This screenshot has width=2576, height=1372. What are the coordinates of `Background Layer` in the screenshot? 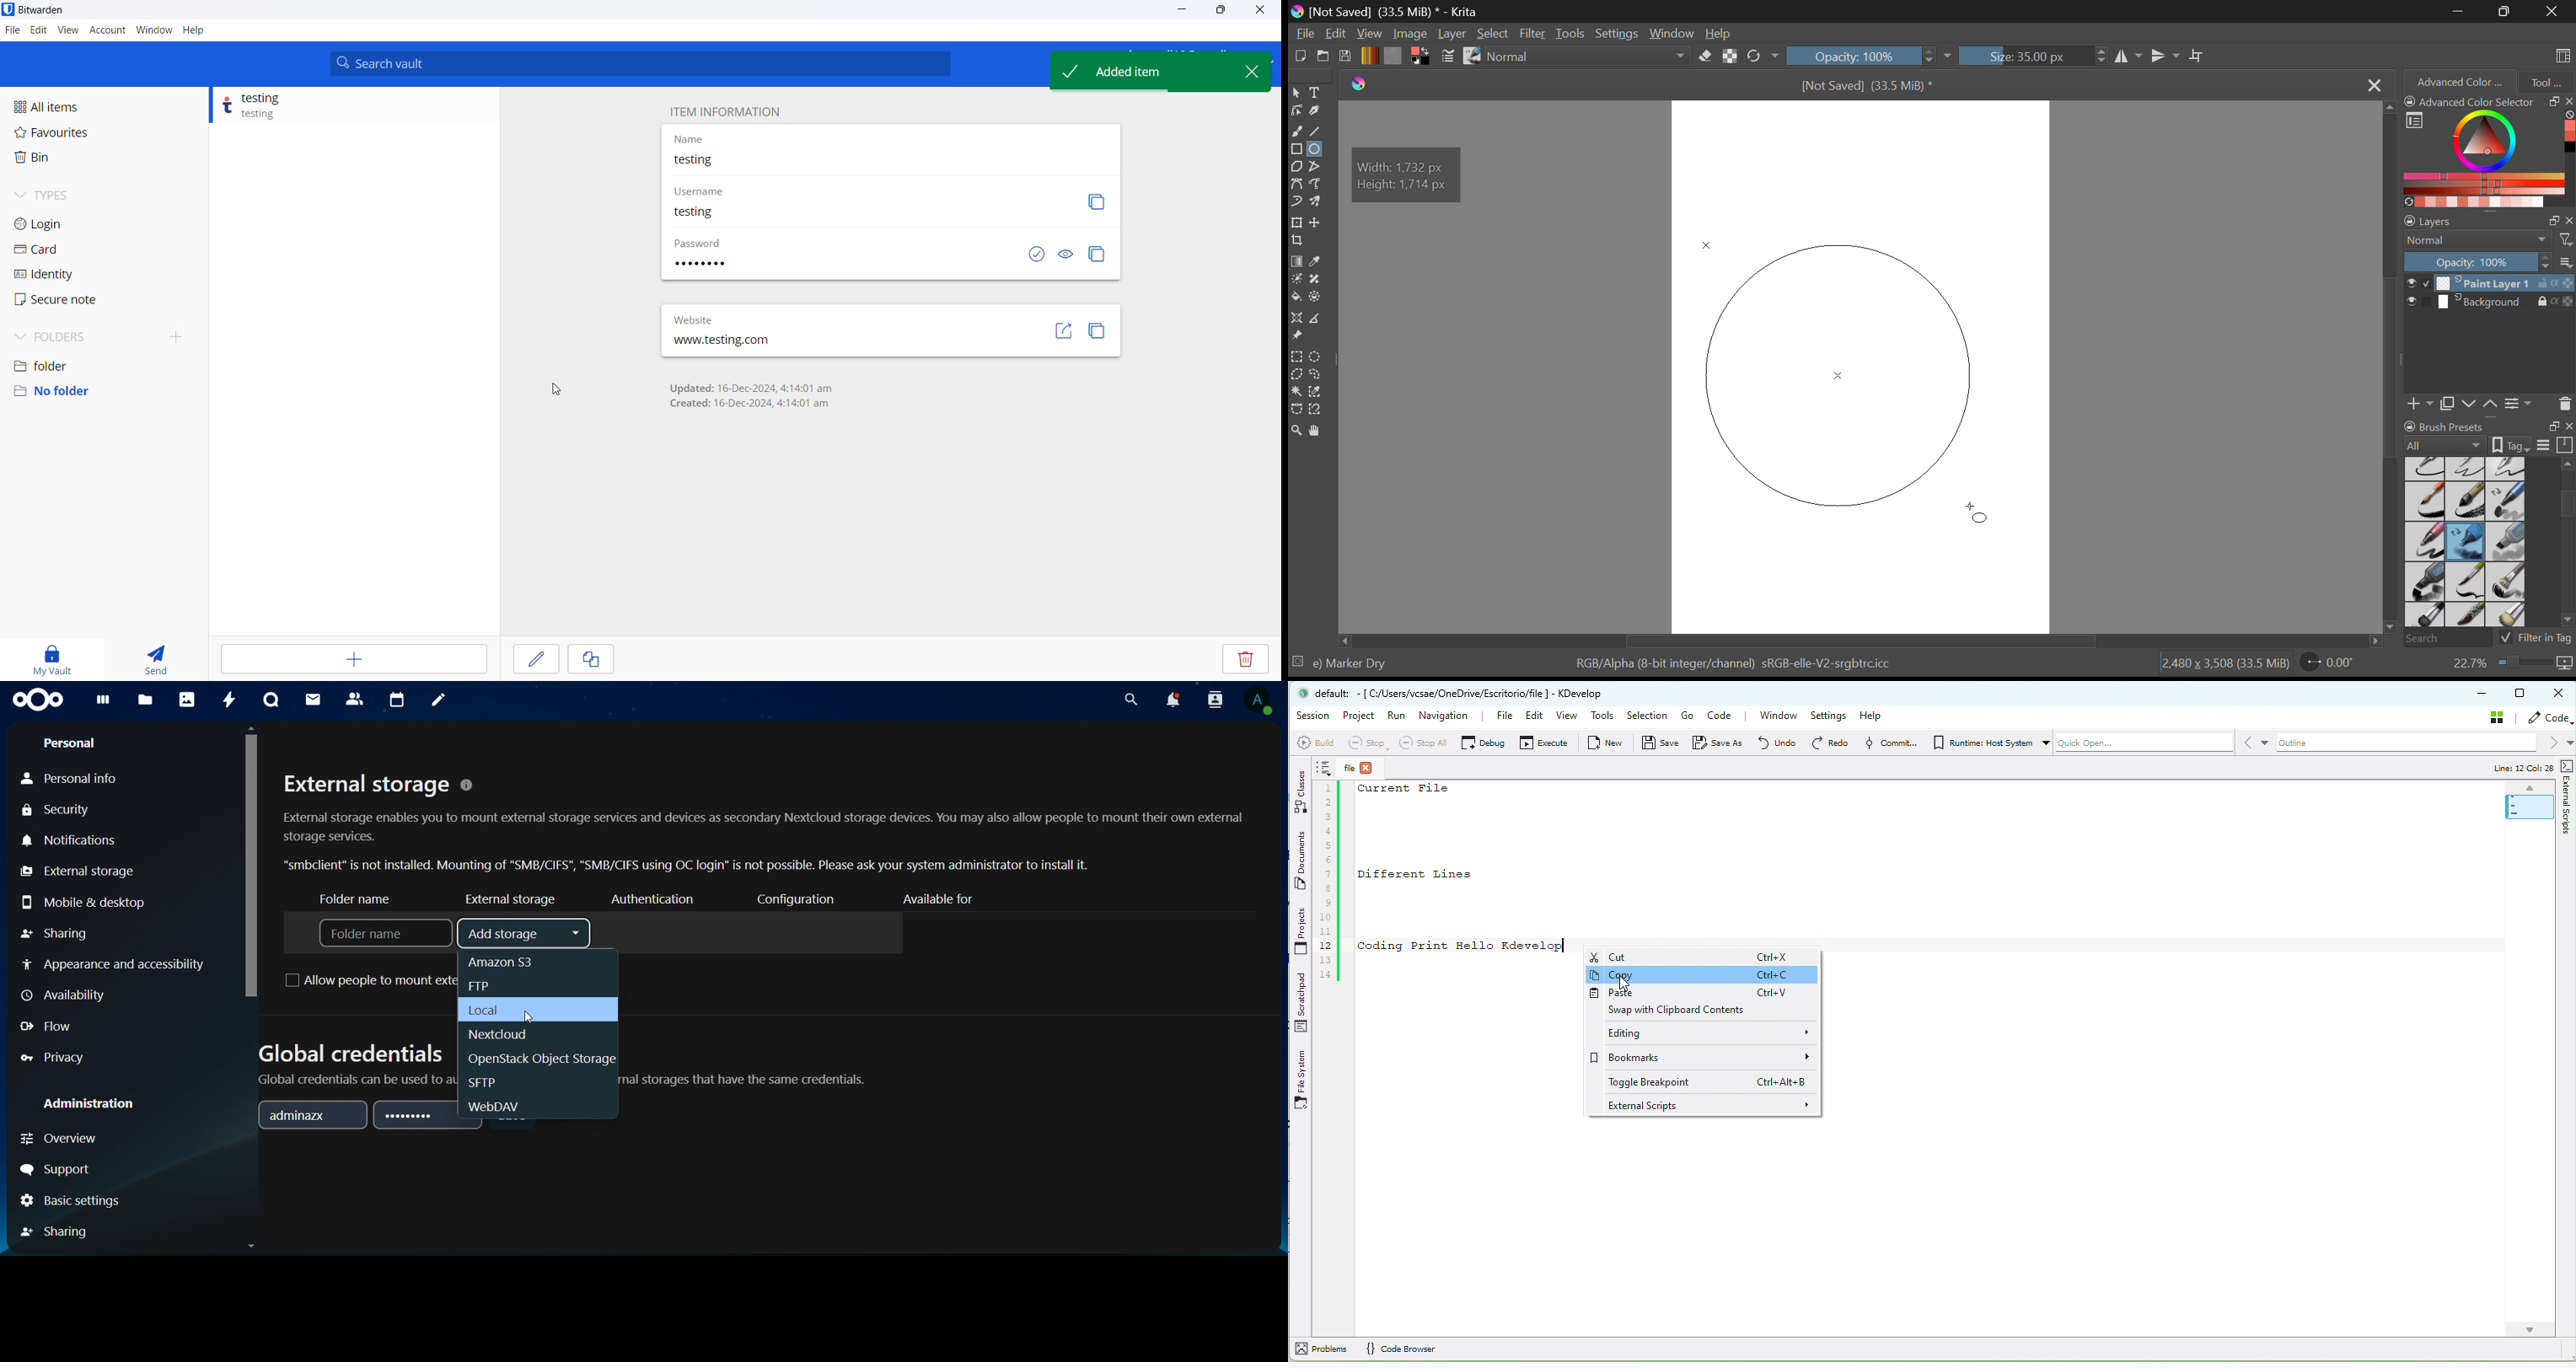 It's located at (2489, 305).